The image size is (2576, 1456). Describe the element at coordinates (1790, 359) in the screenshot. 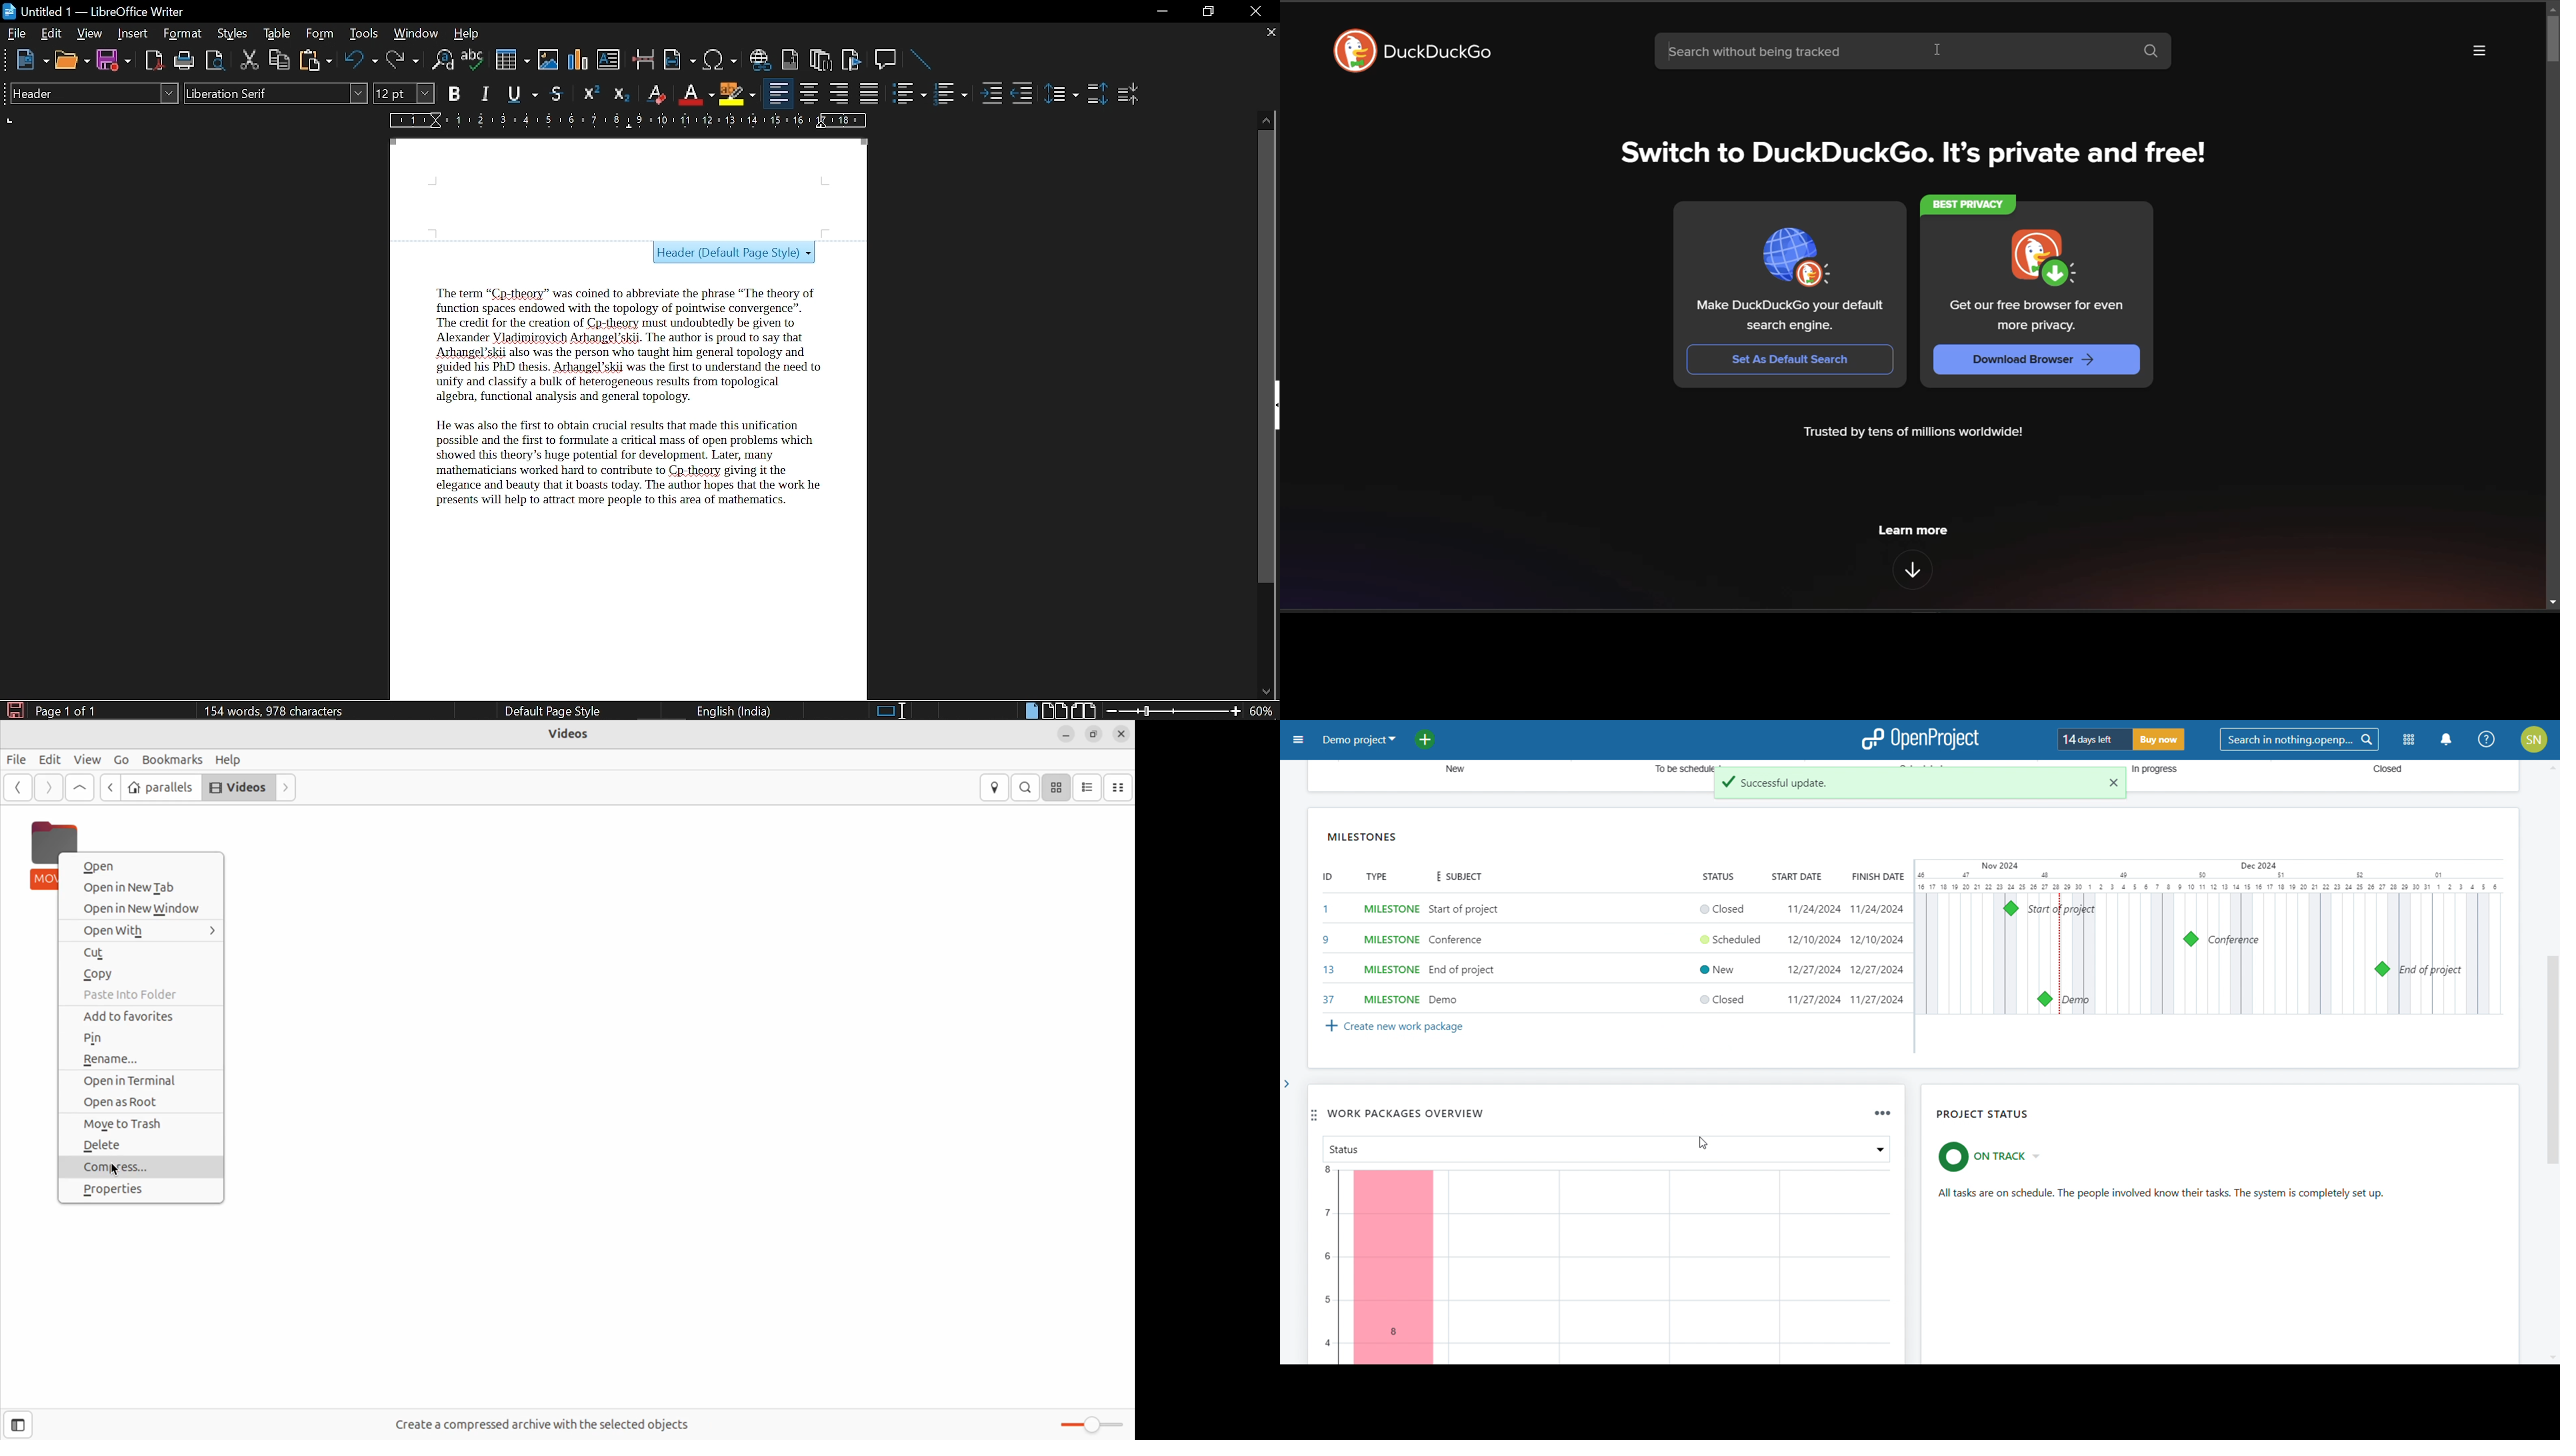

I see `set as default search` at that location.